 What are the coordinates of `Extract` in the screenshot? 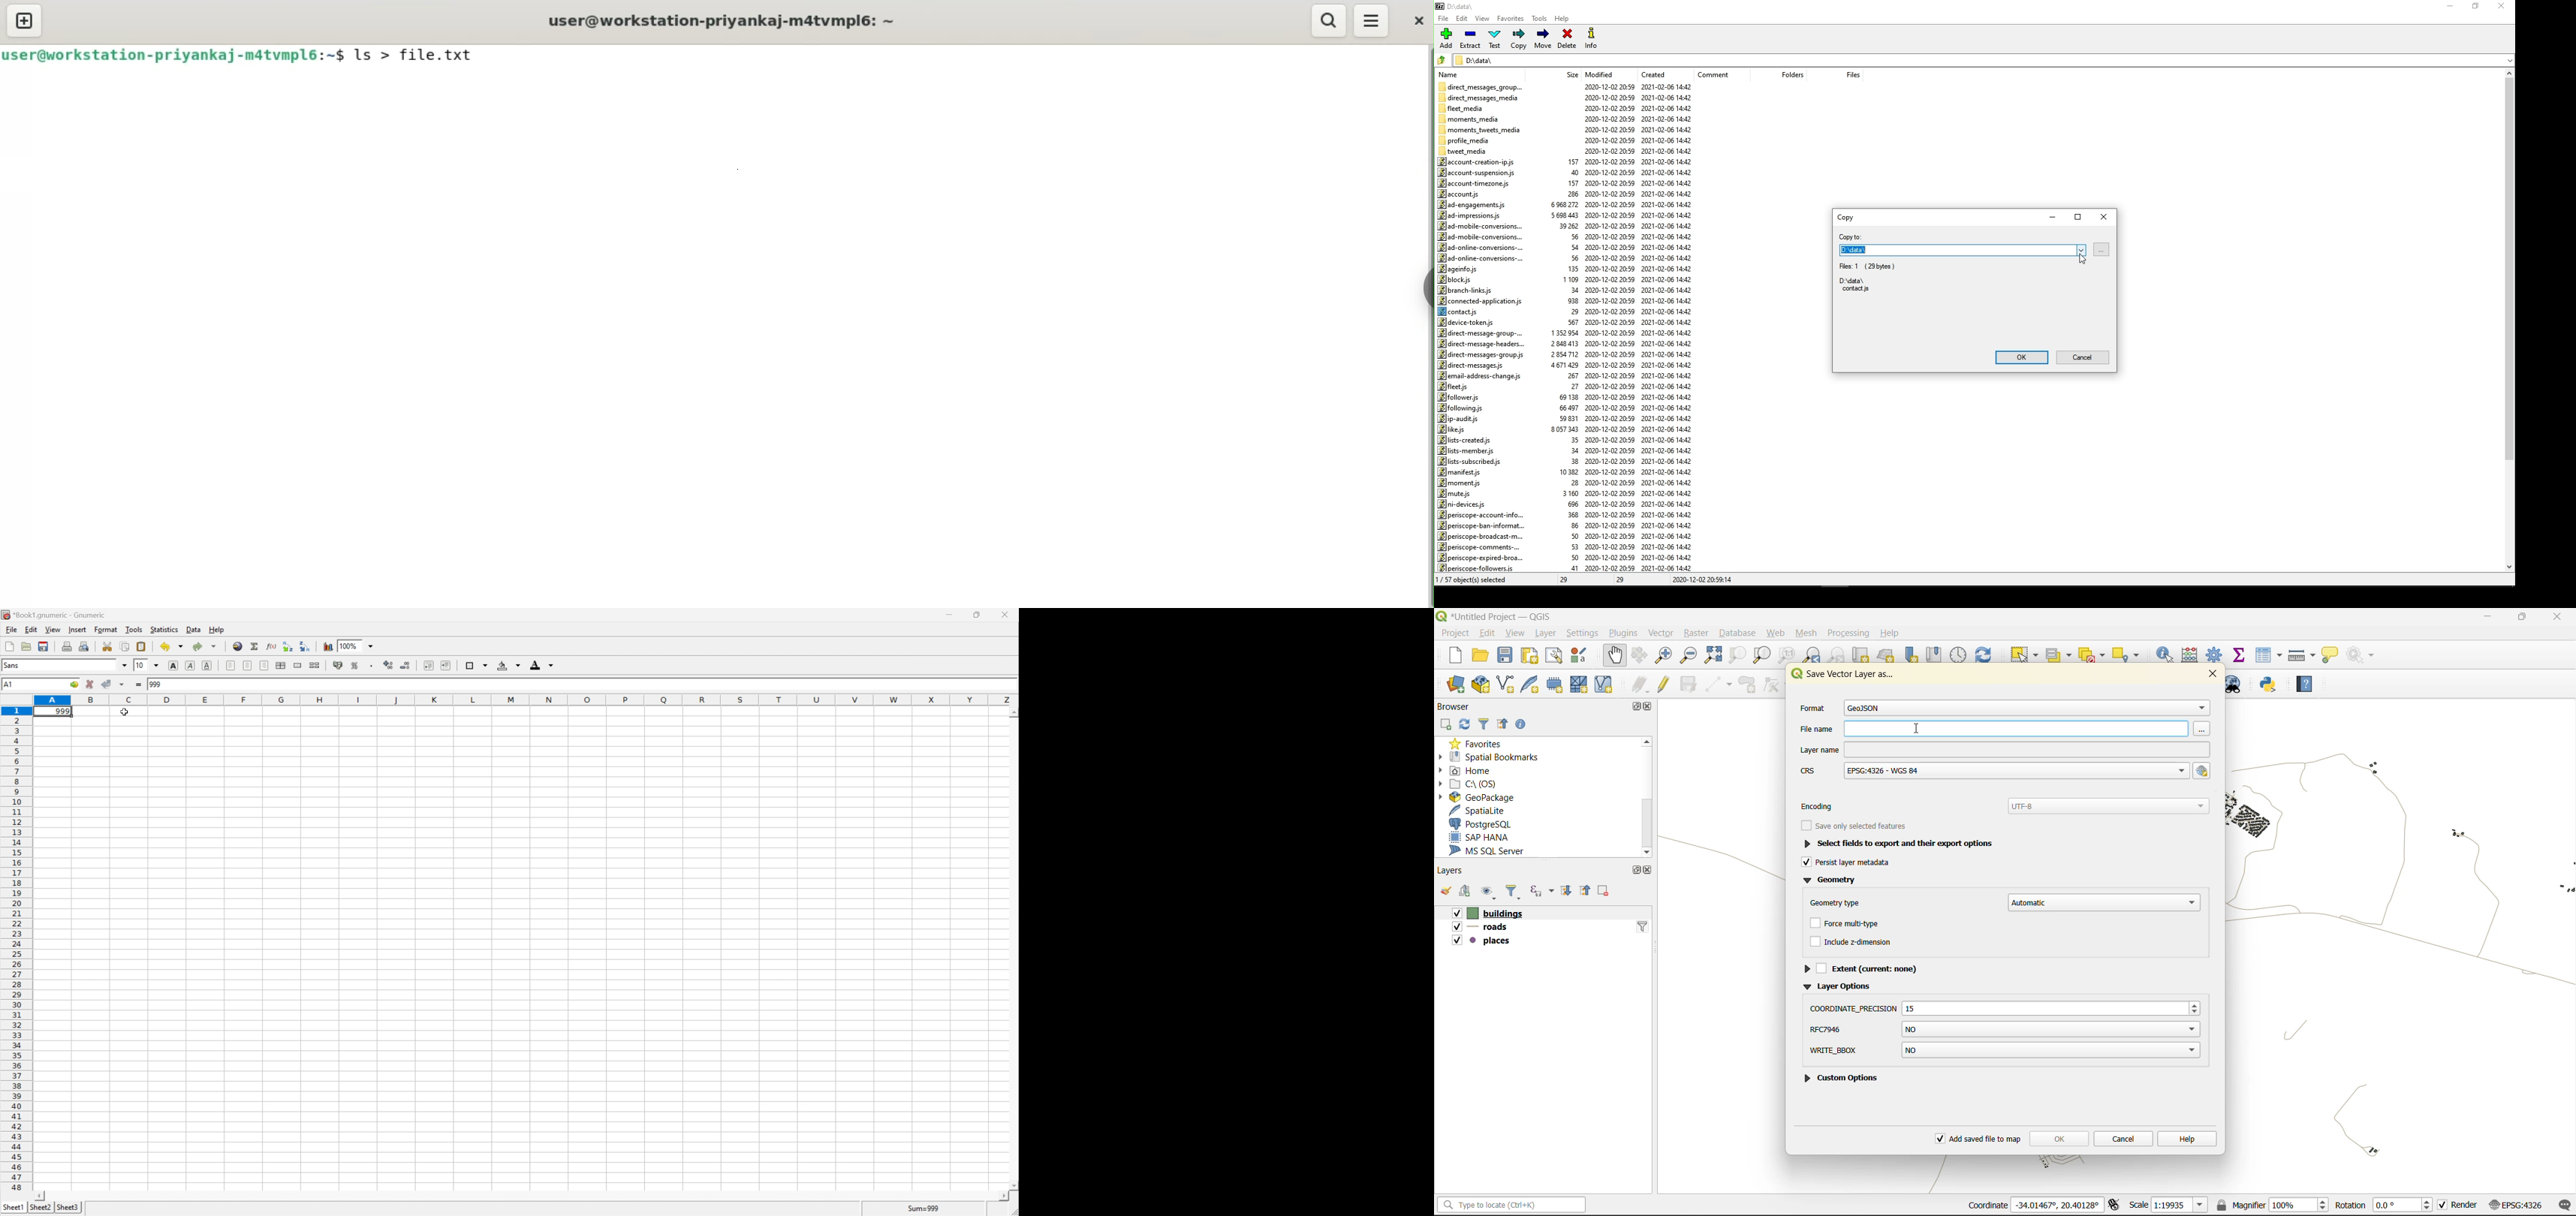 It's located at (1472, 39).